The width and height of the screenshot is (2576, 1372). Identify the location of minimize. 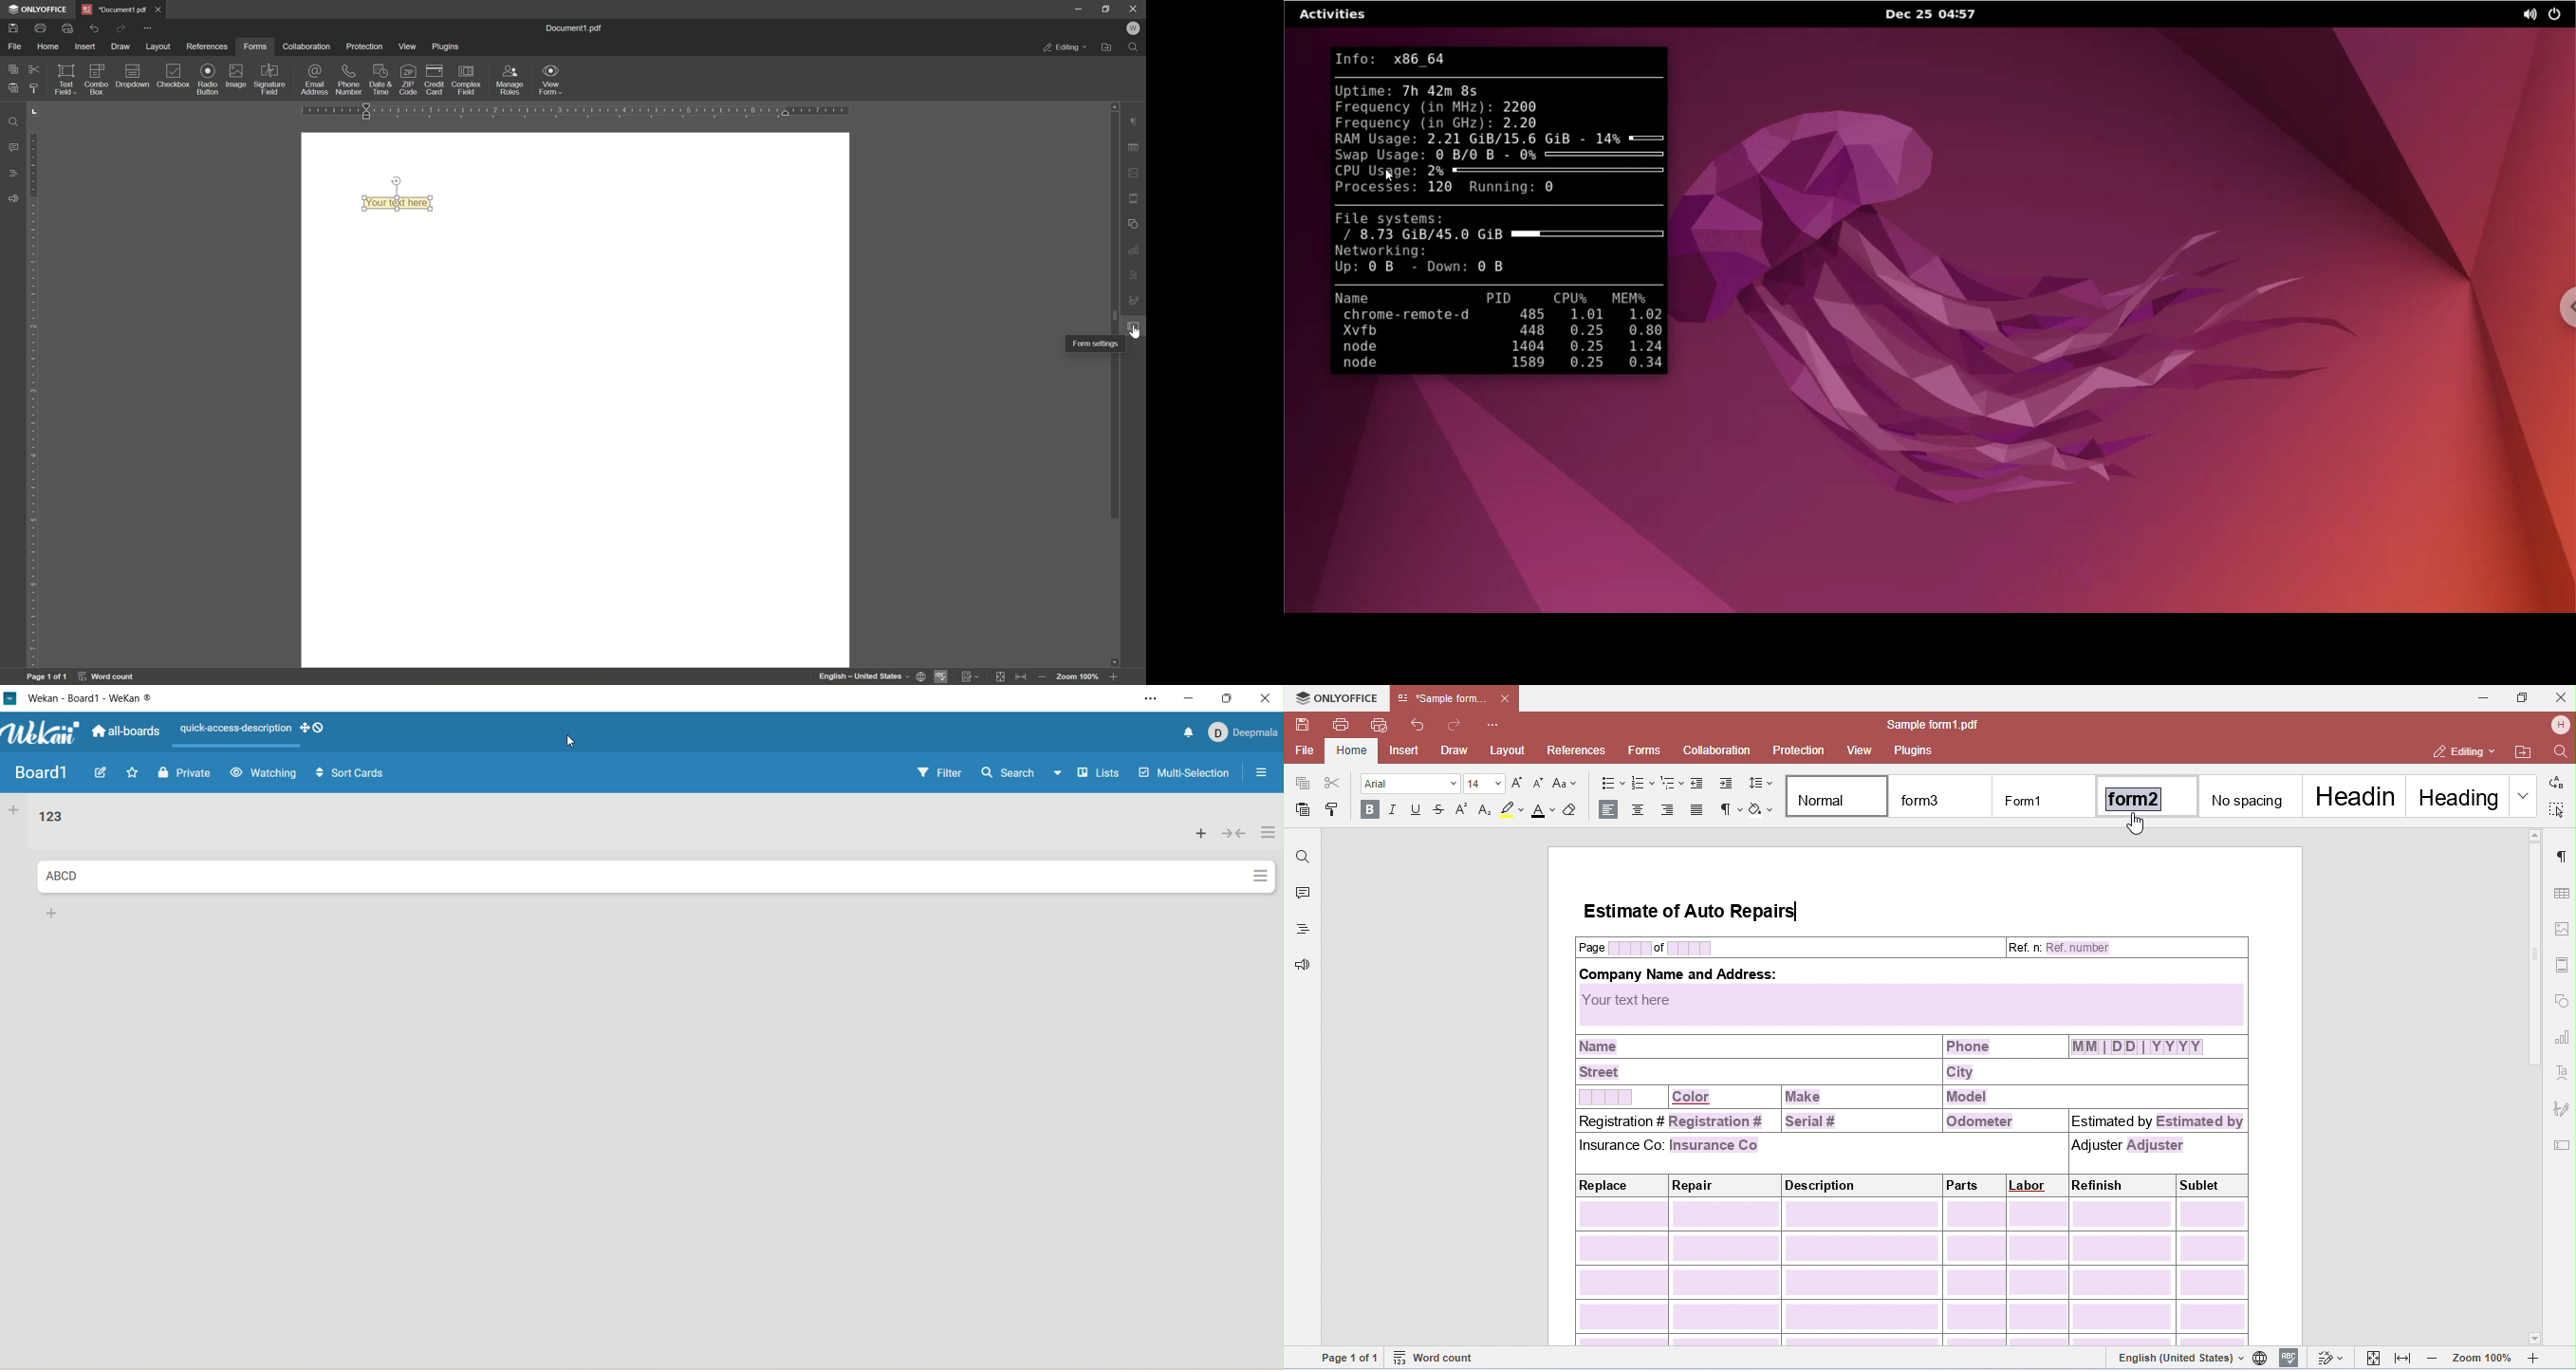
(1079, 7).